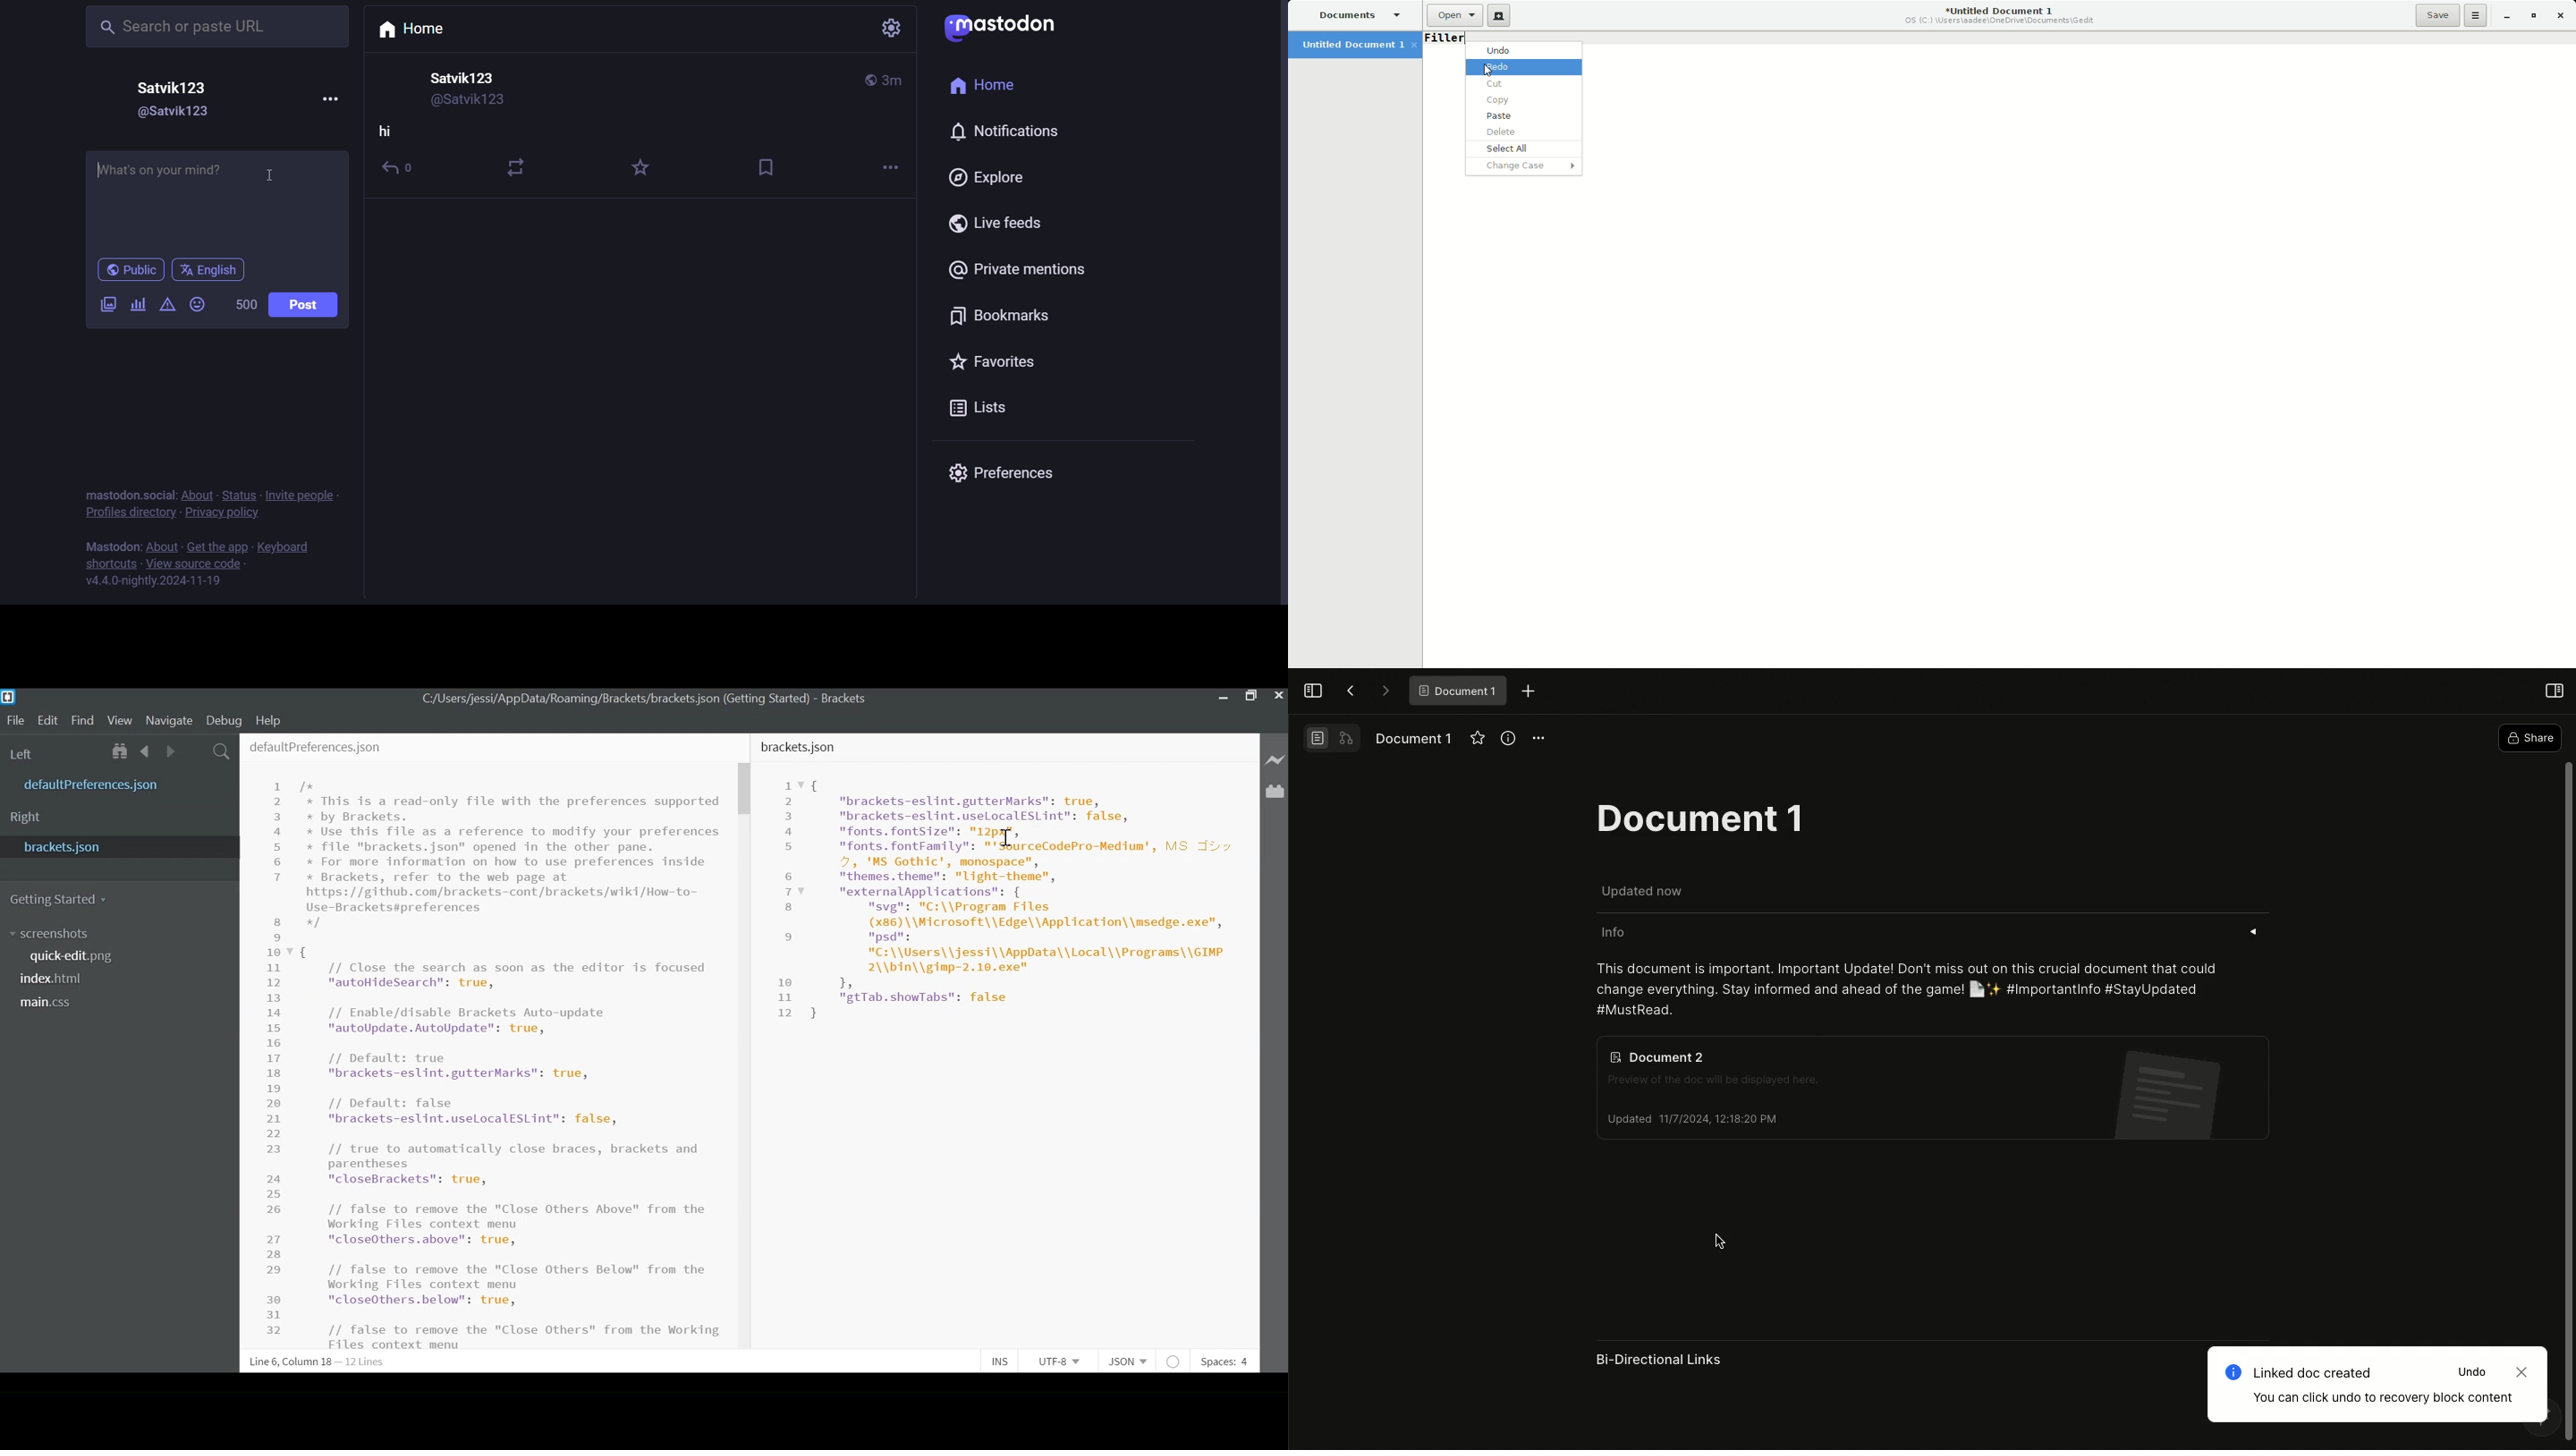 Image resolution: width=2576 pixels, height=1456 pixels. I want to click on Cur, so click(1524, 85).